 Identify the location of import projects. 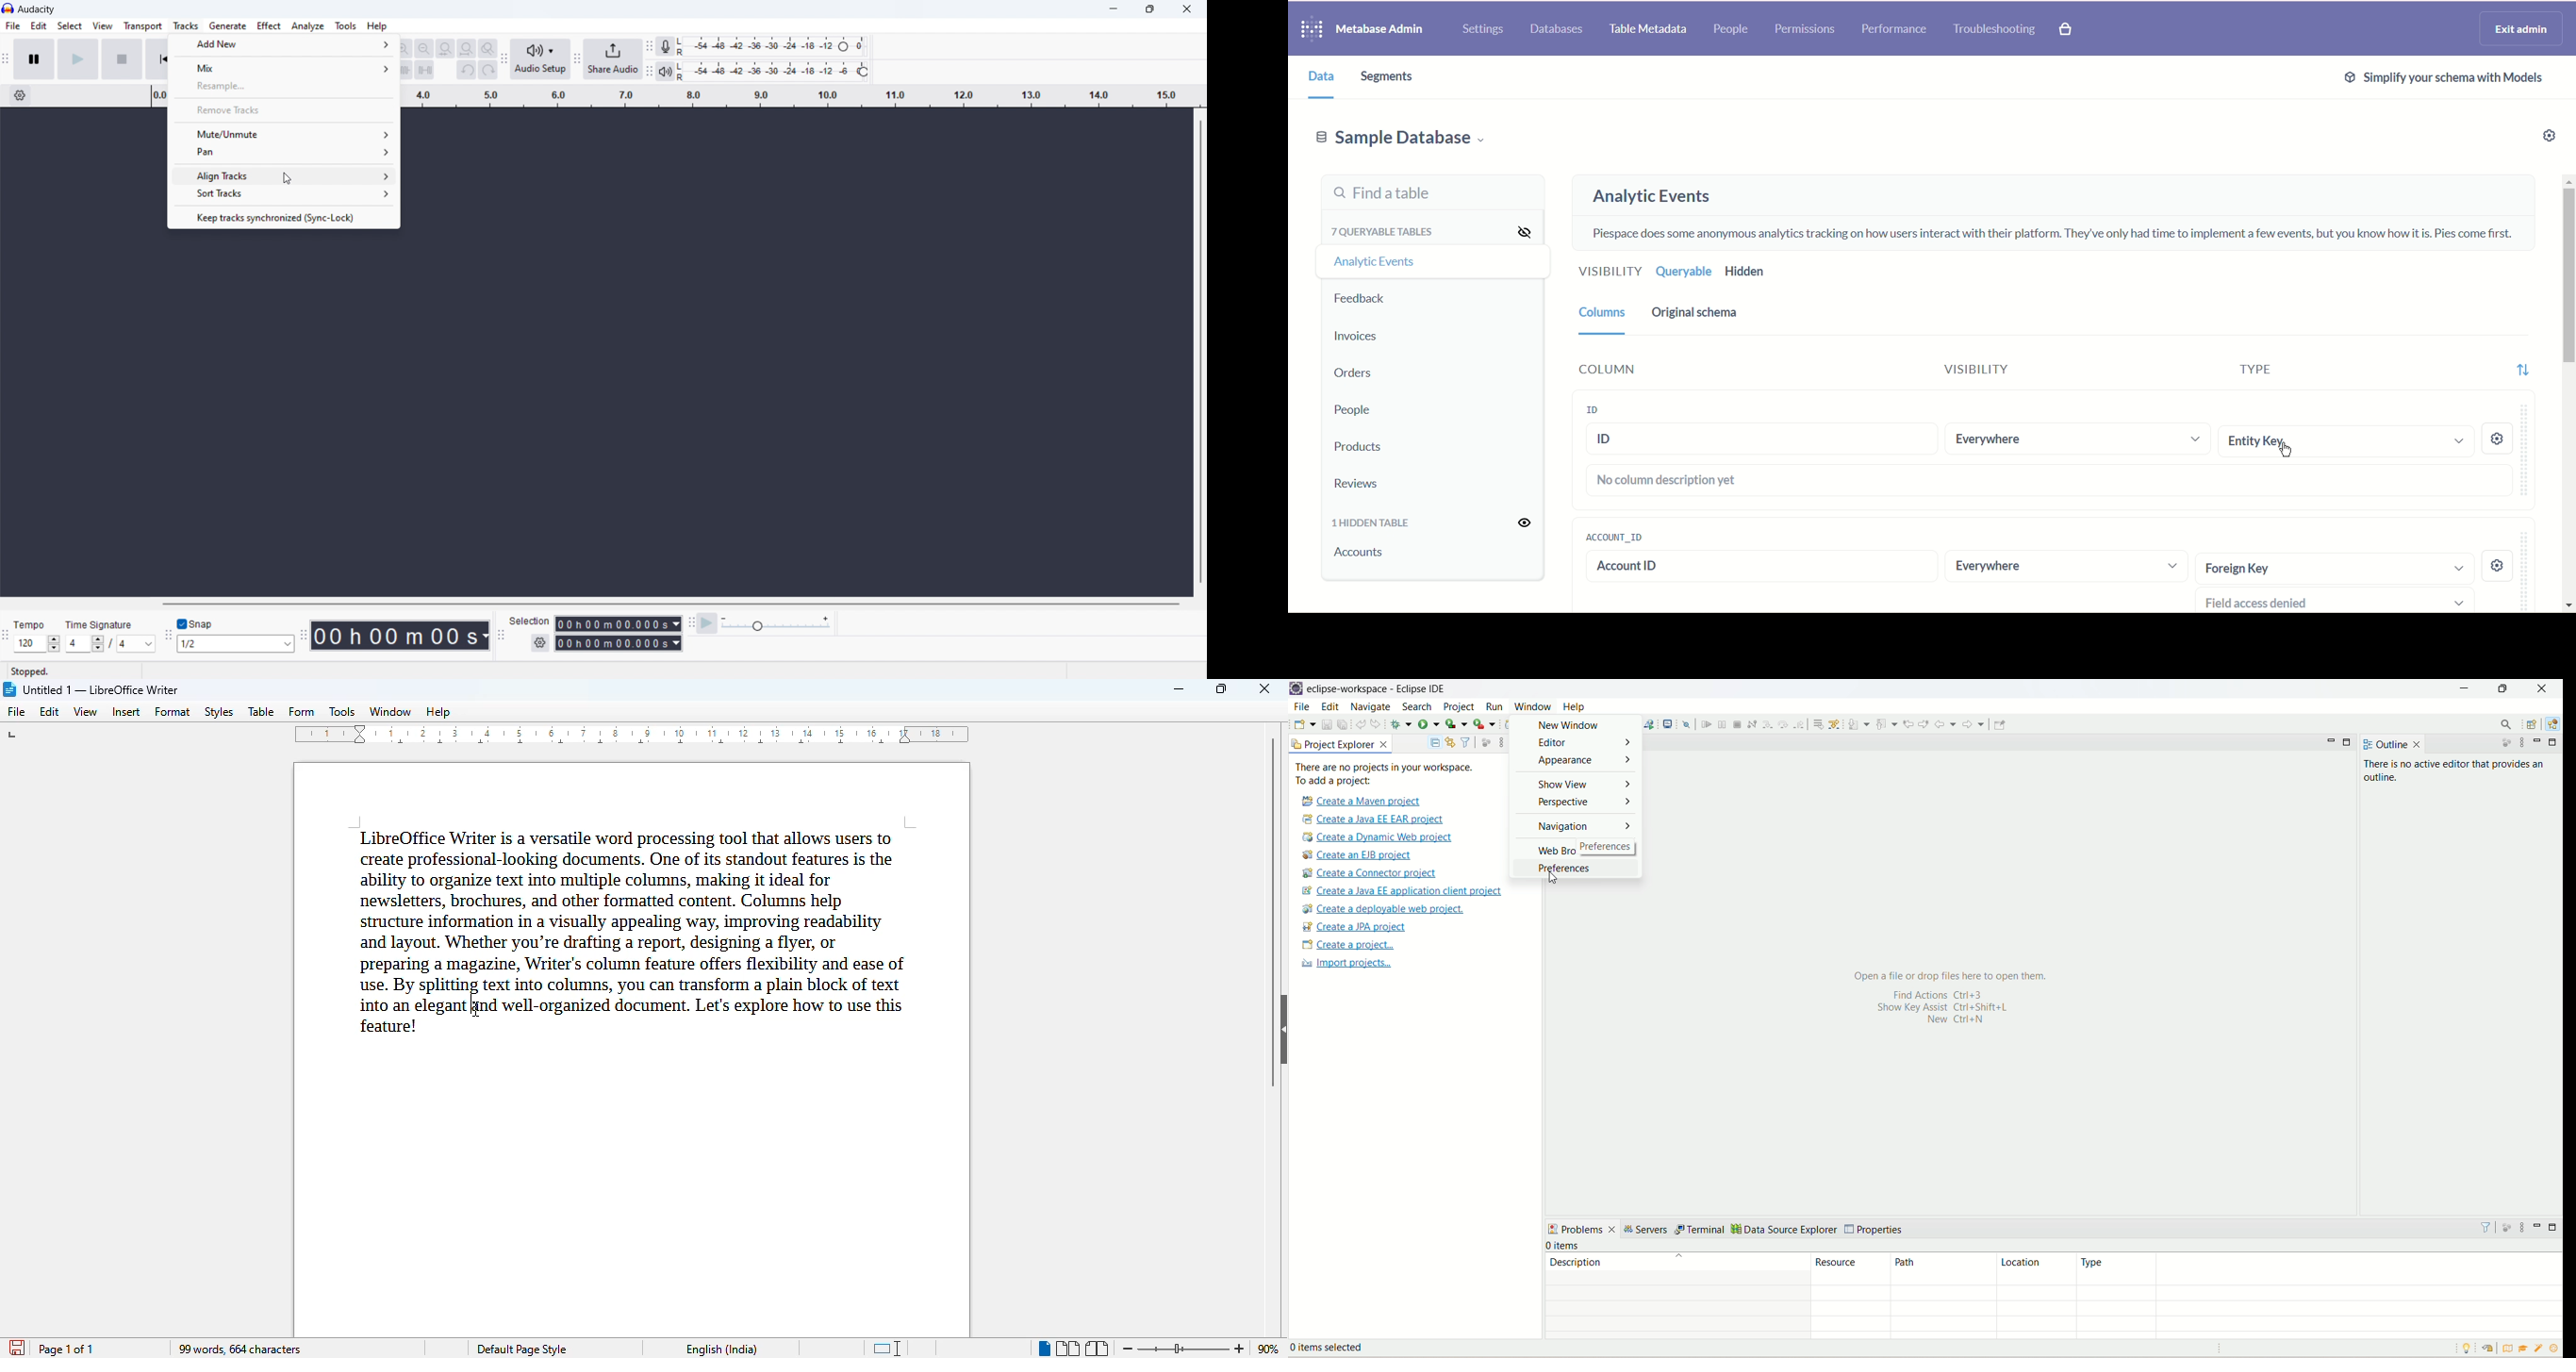
(1344, 965).